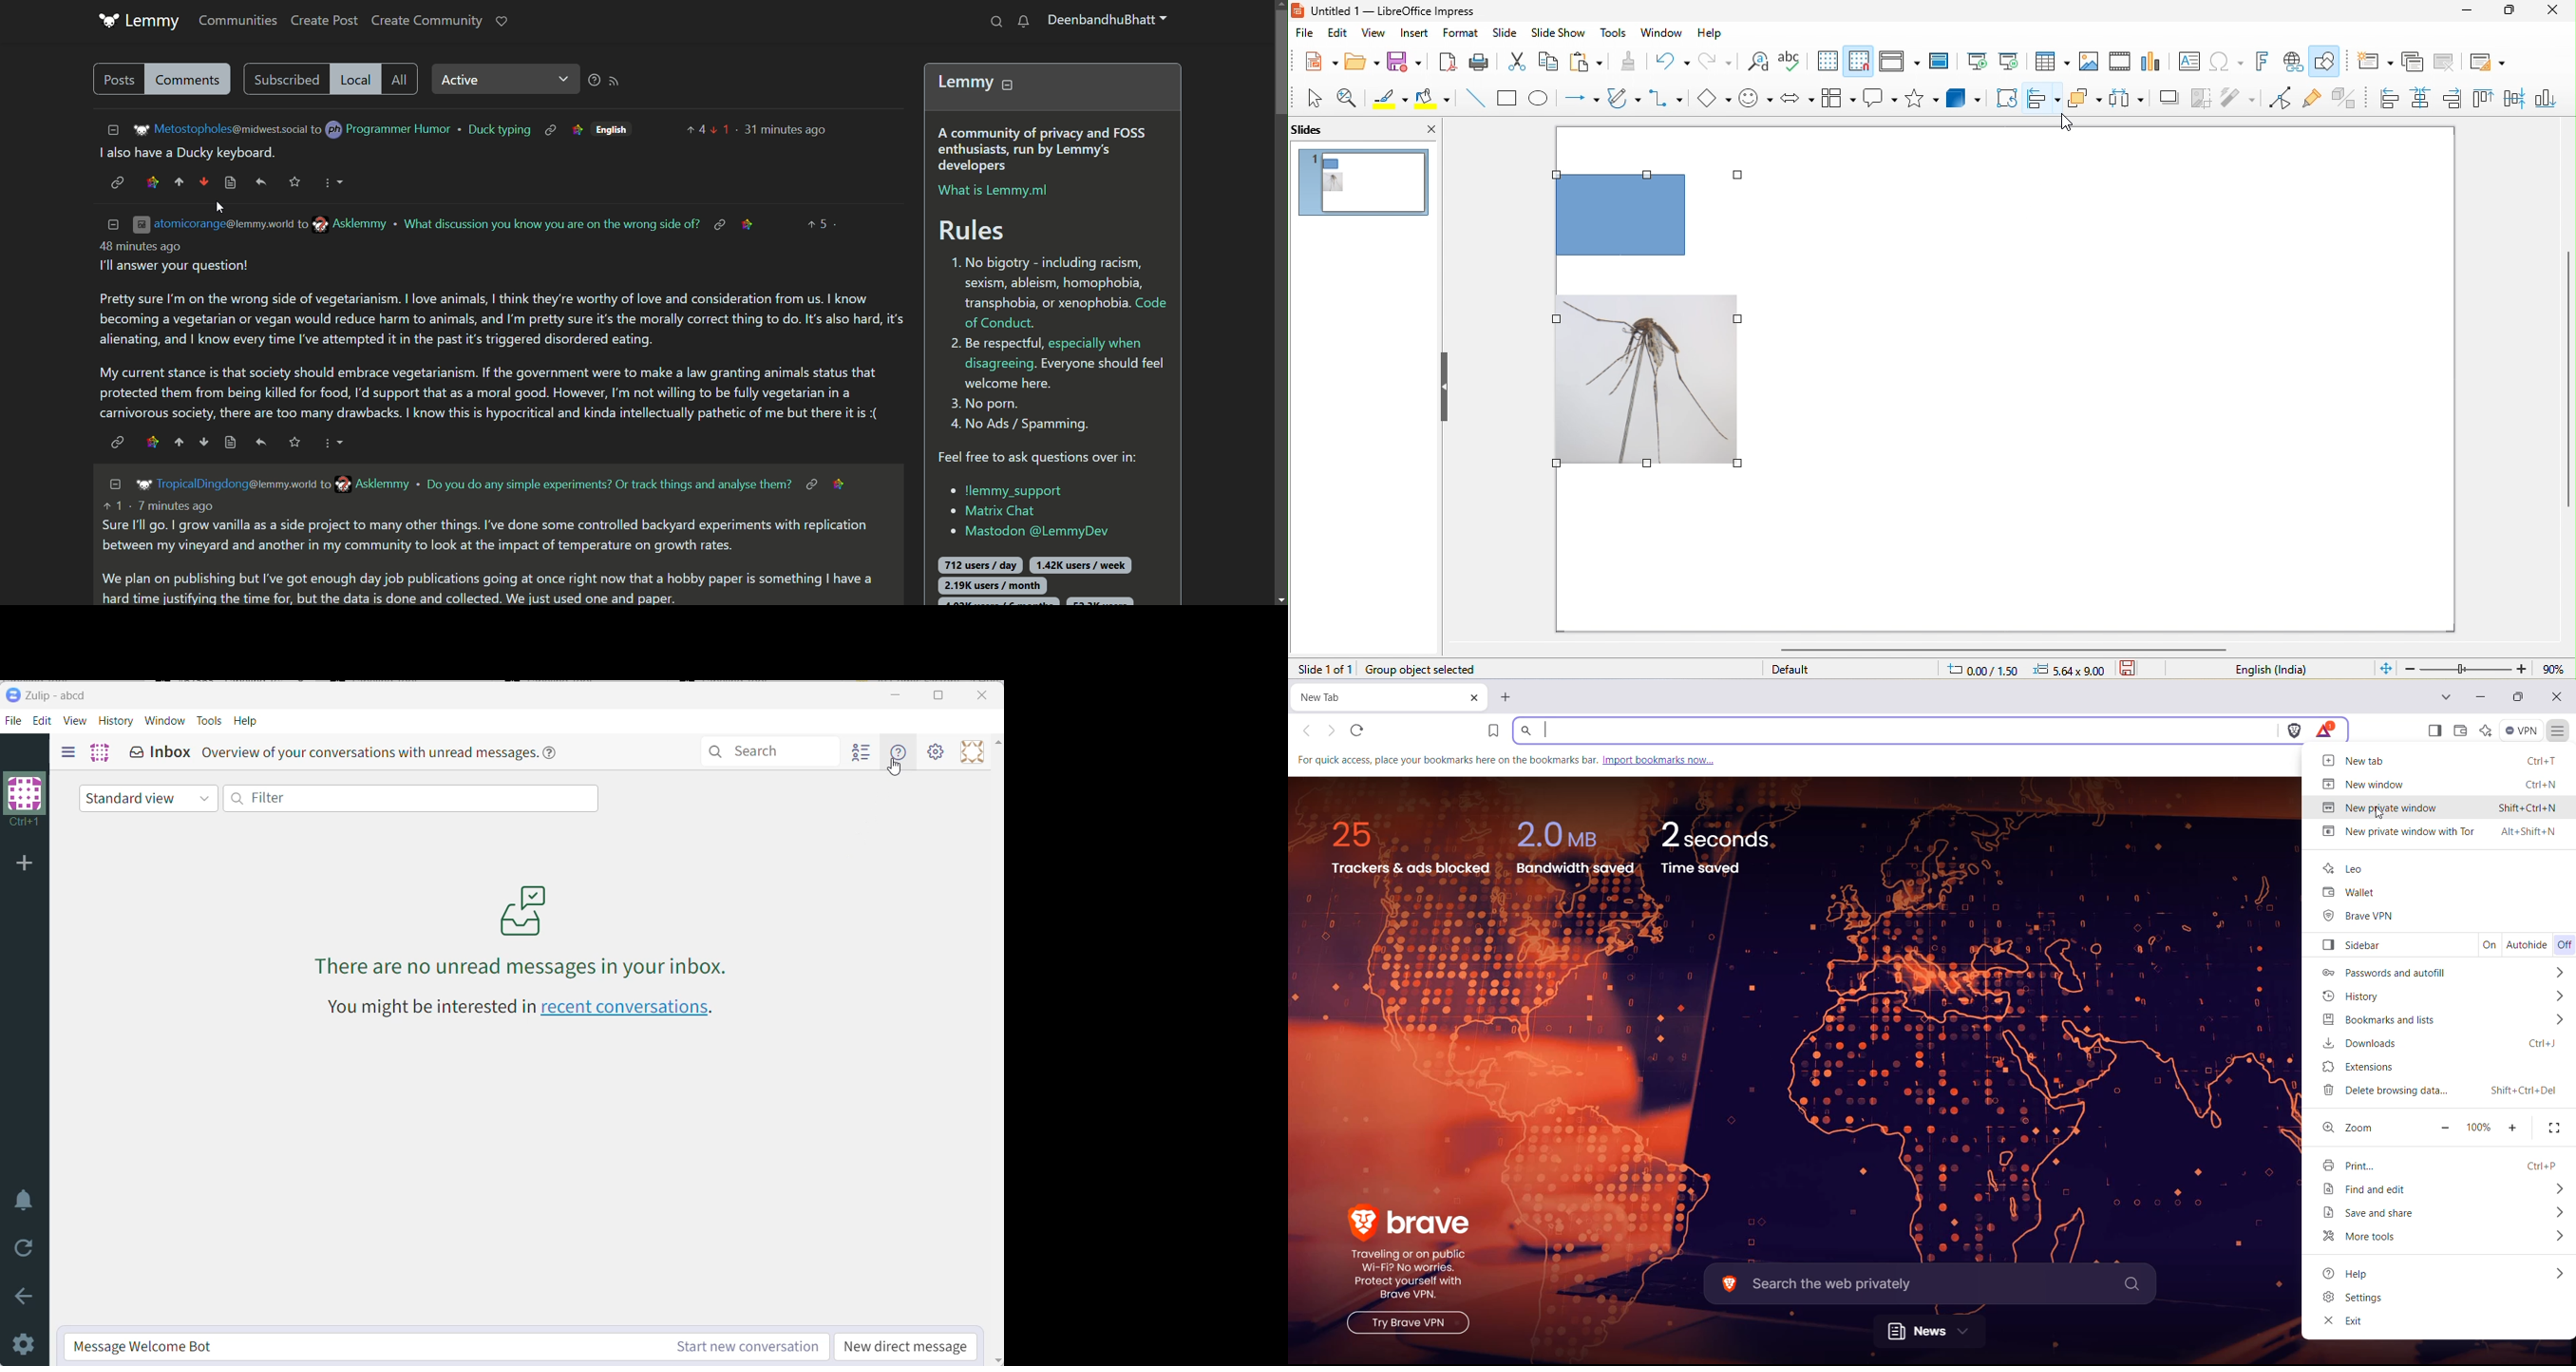  I want to click on hyperlink, so click(550, 130).